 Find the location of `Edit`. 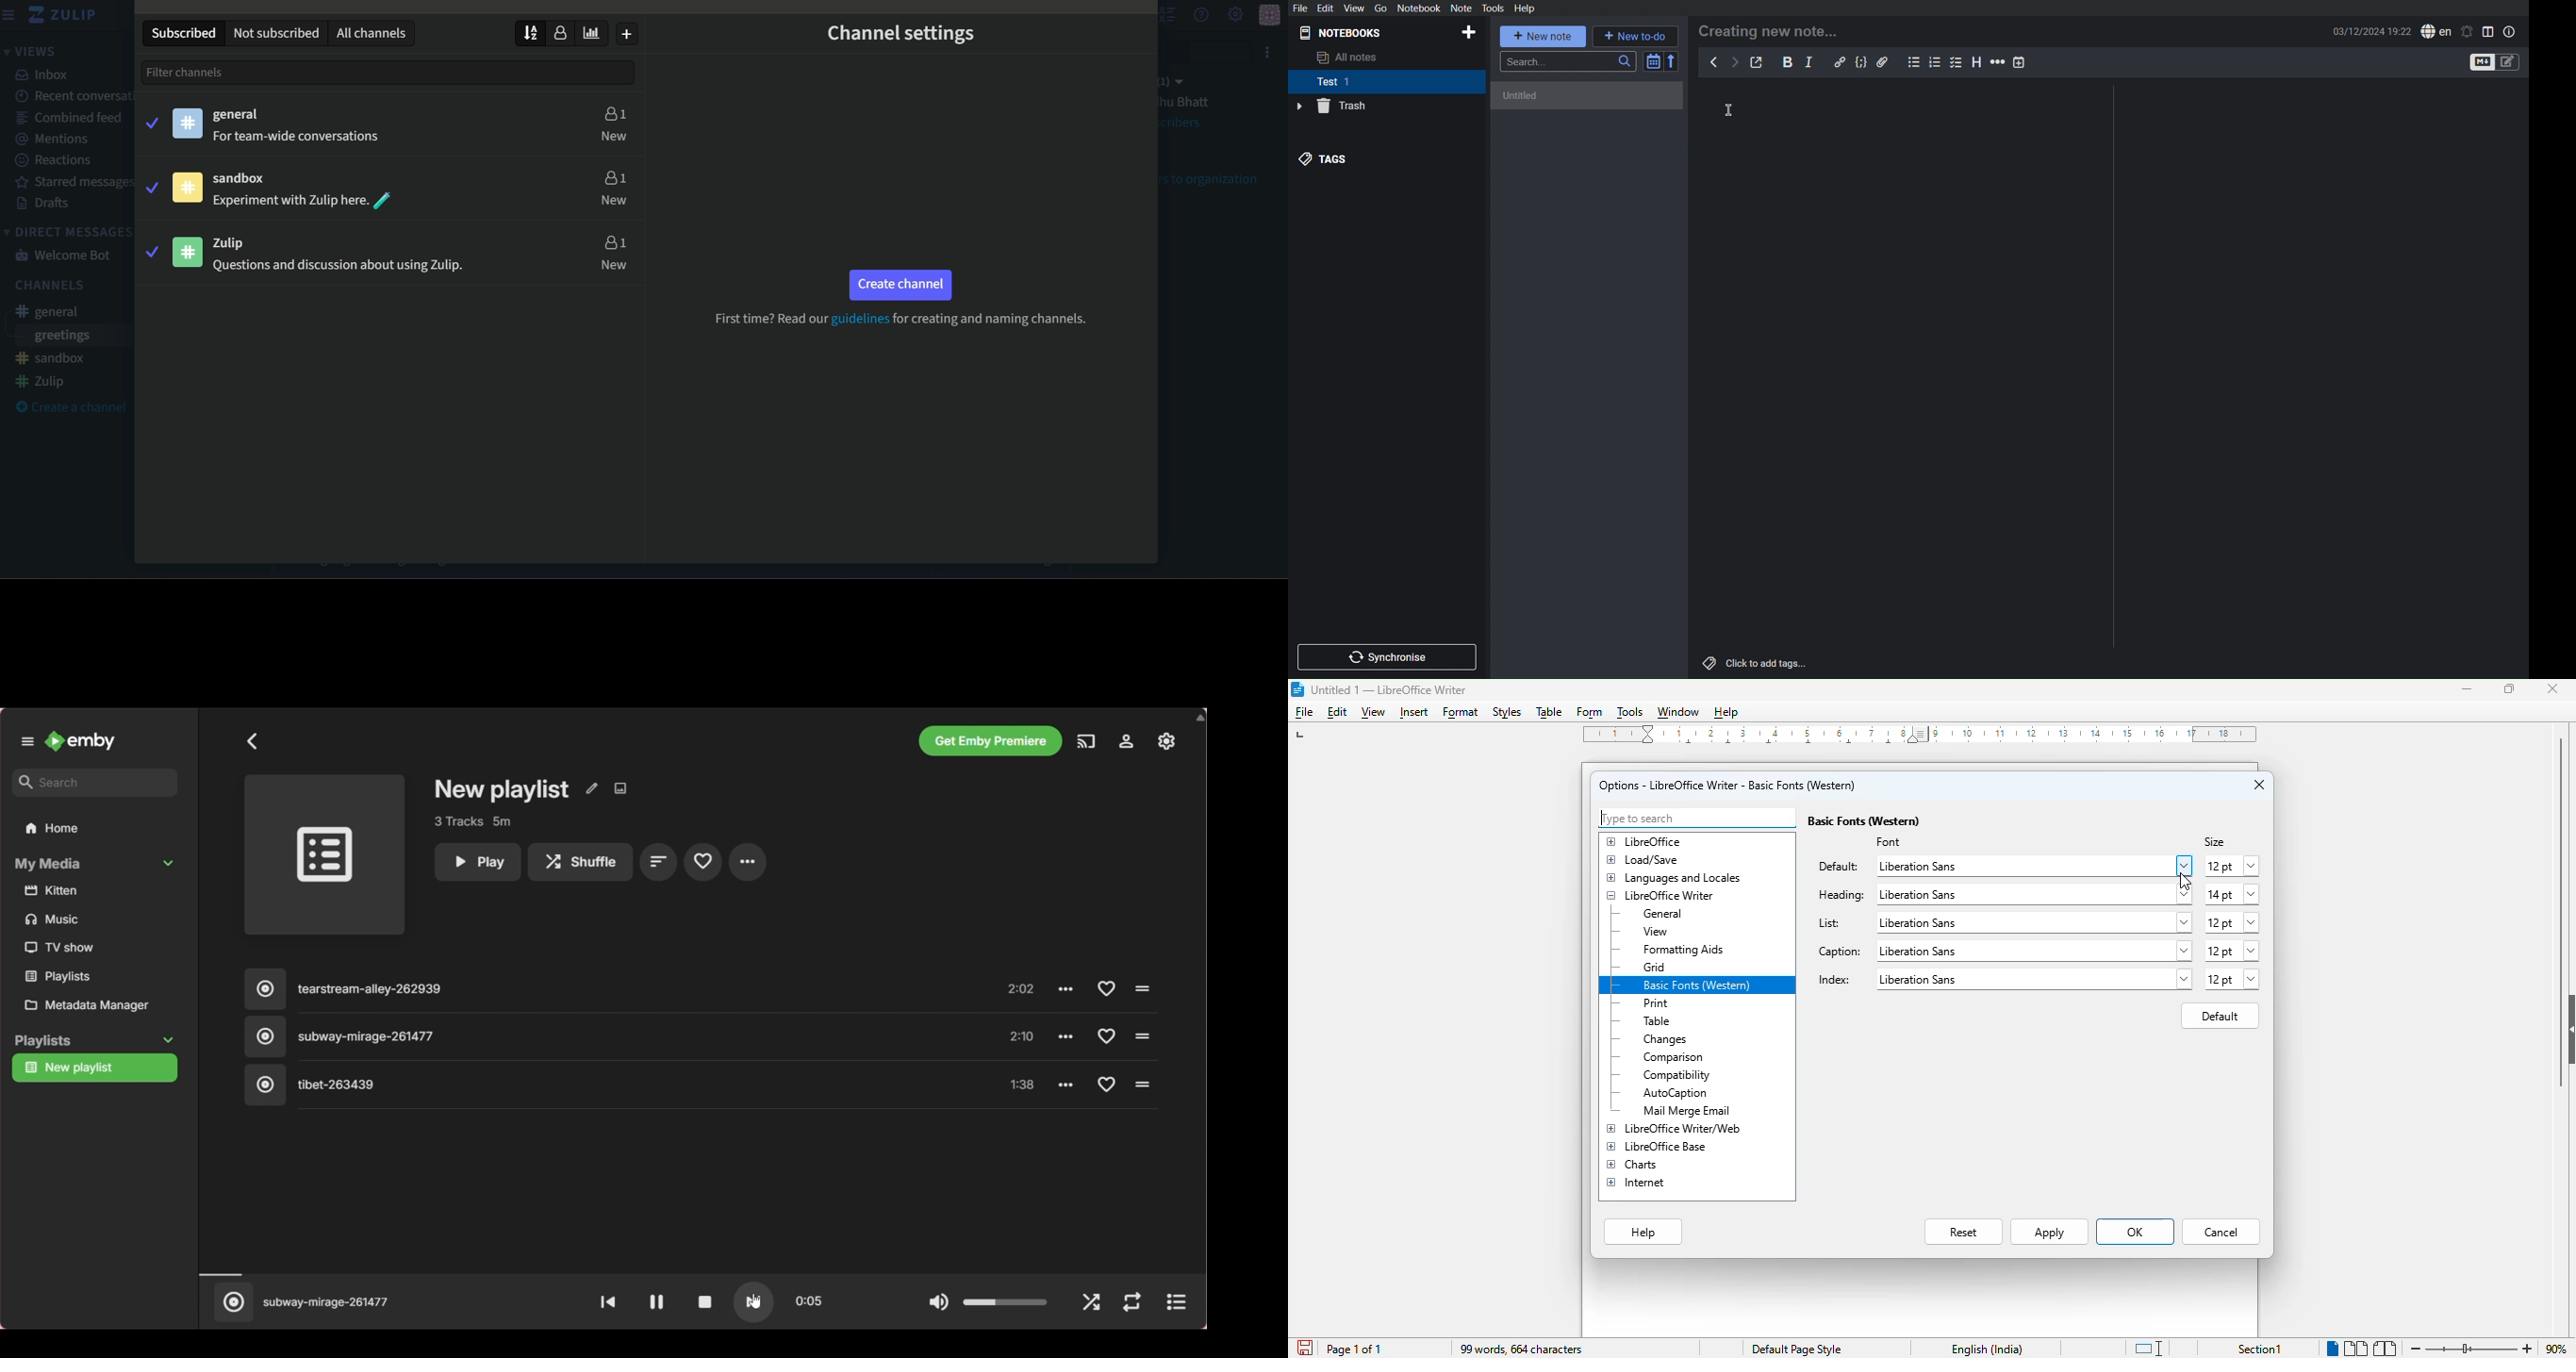

Edit is located at coordinates (1325, 8).